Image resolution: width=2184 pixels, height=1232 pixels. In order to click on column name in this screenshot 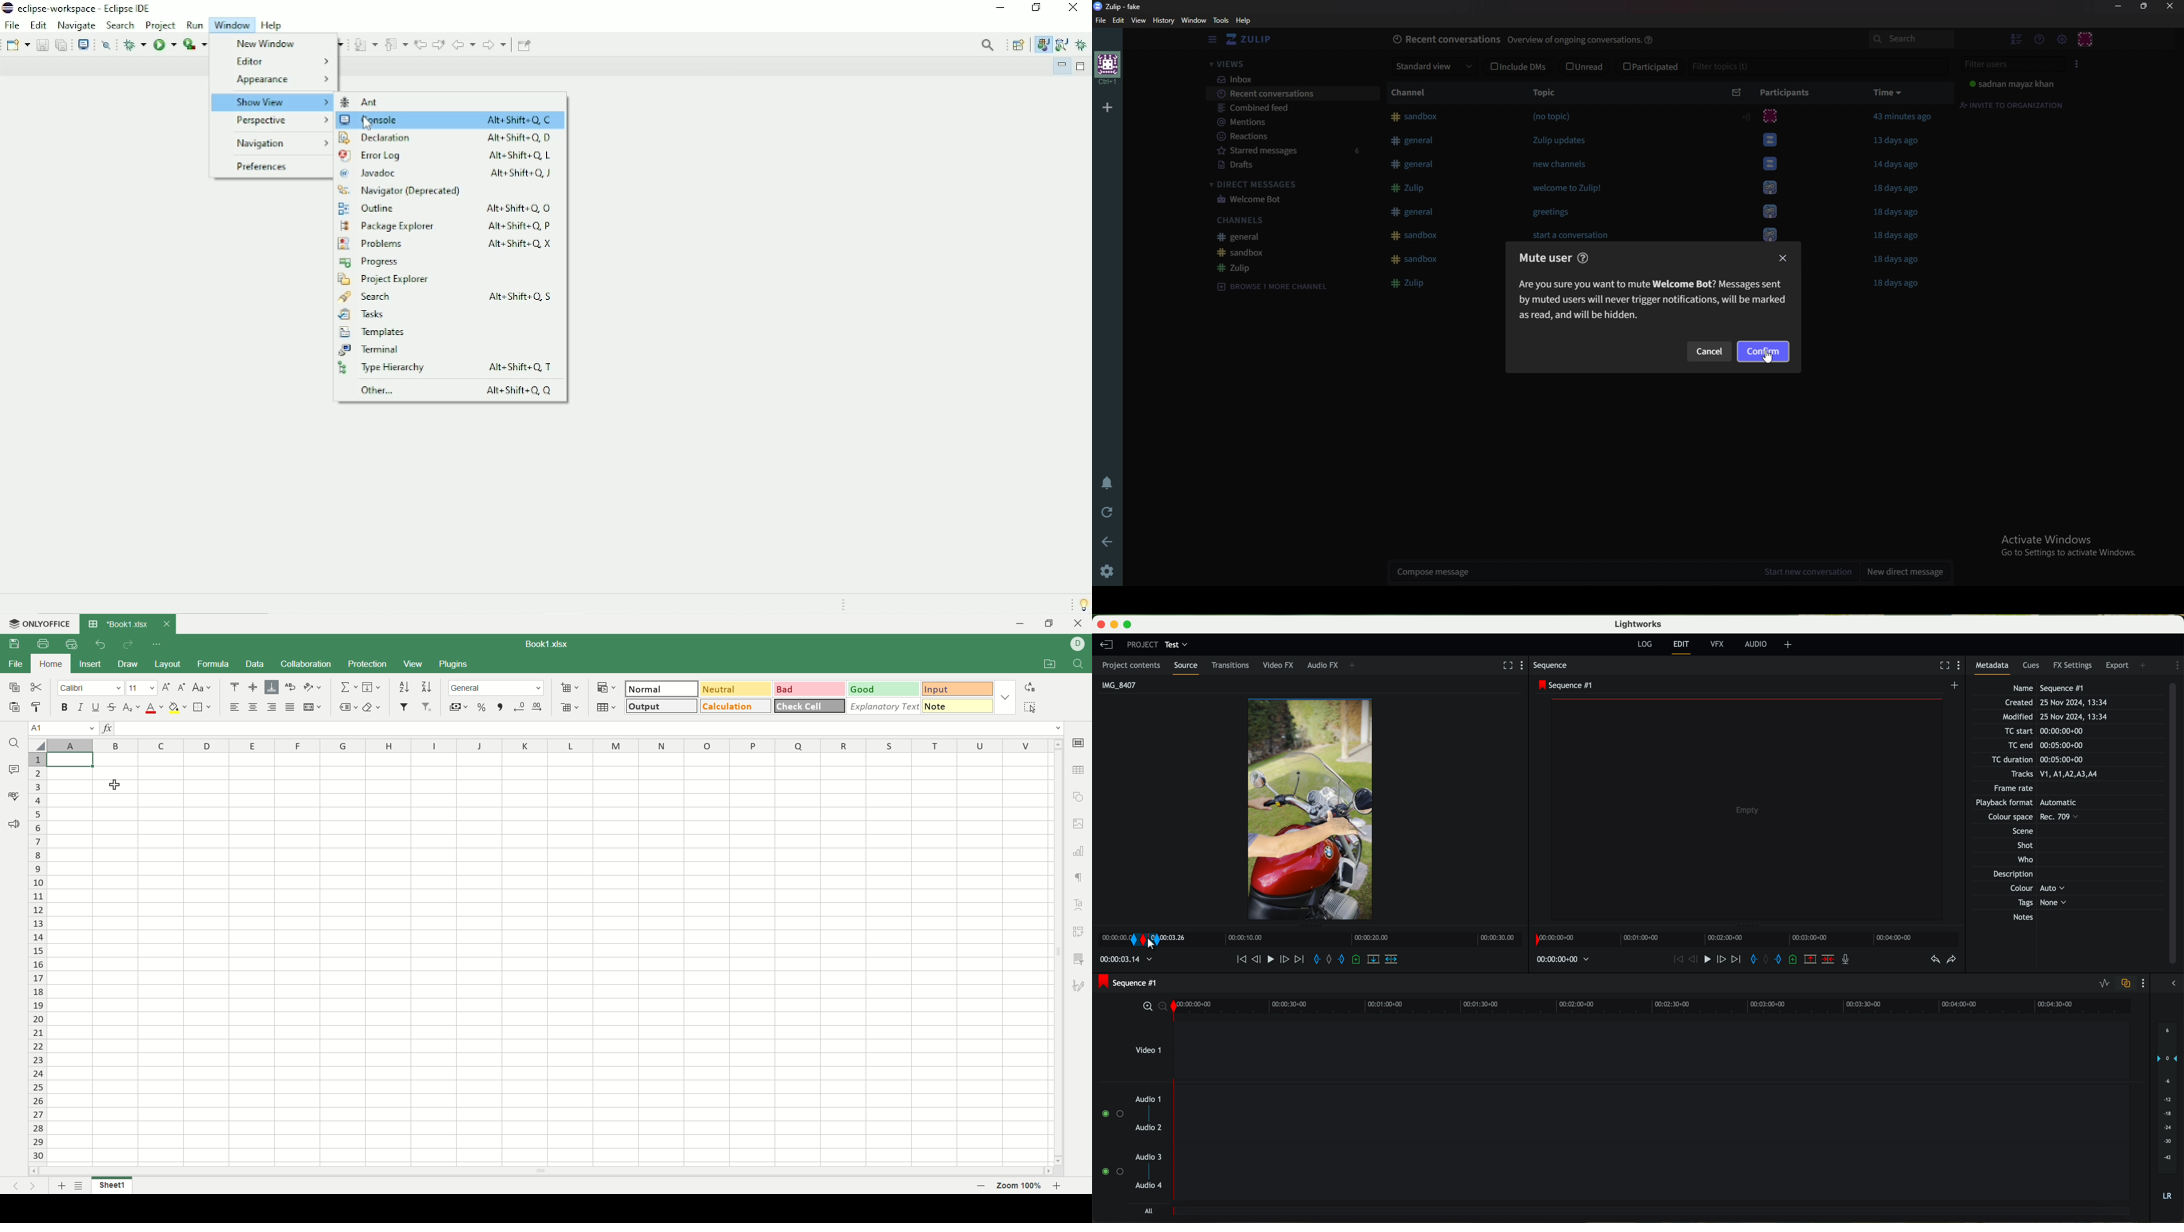, I will do `click(551, 746)`.